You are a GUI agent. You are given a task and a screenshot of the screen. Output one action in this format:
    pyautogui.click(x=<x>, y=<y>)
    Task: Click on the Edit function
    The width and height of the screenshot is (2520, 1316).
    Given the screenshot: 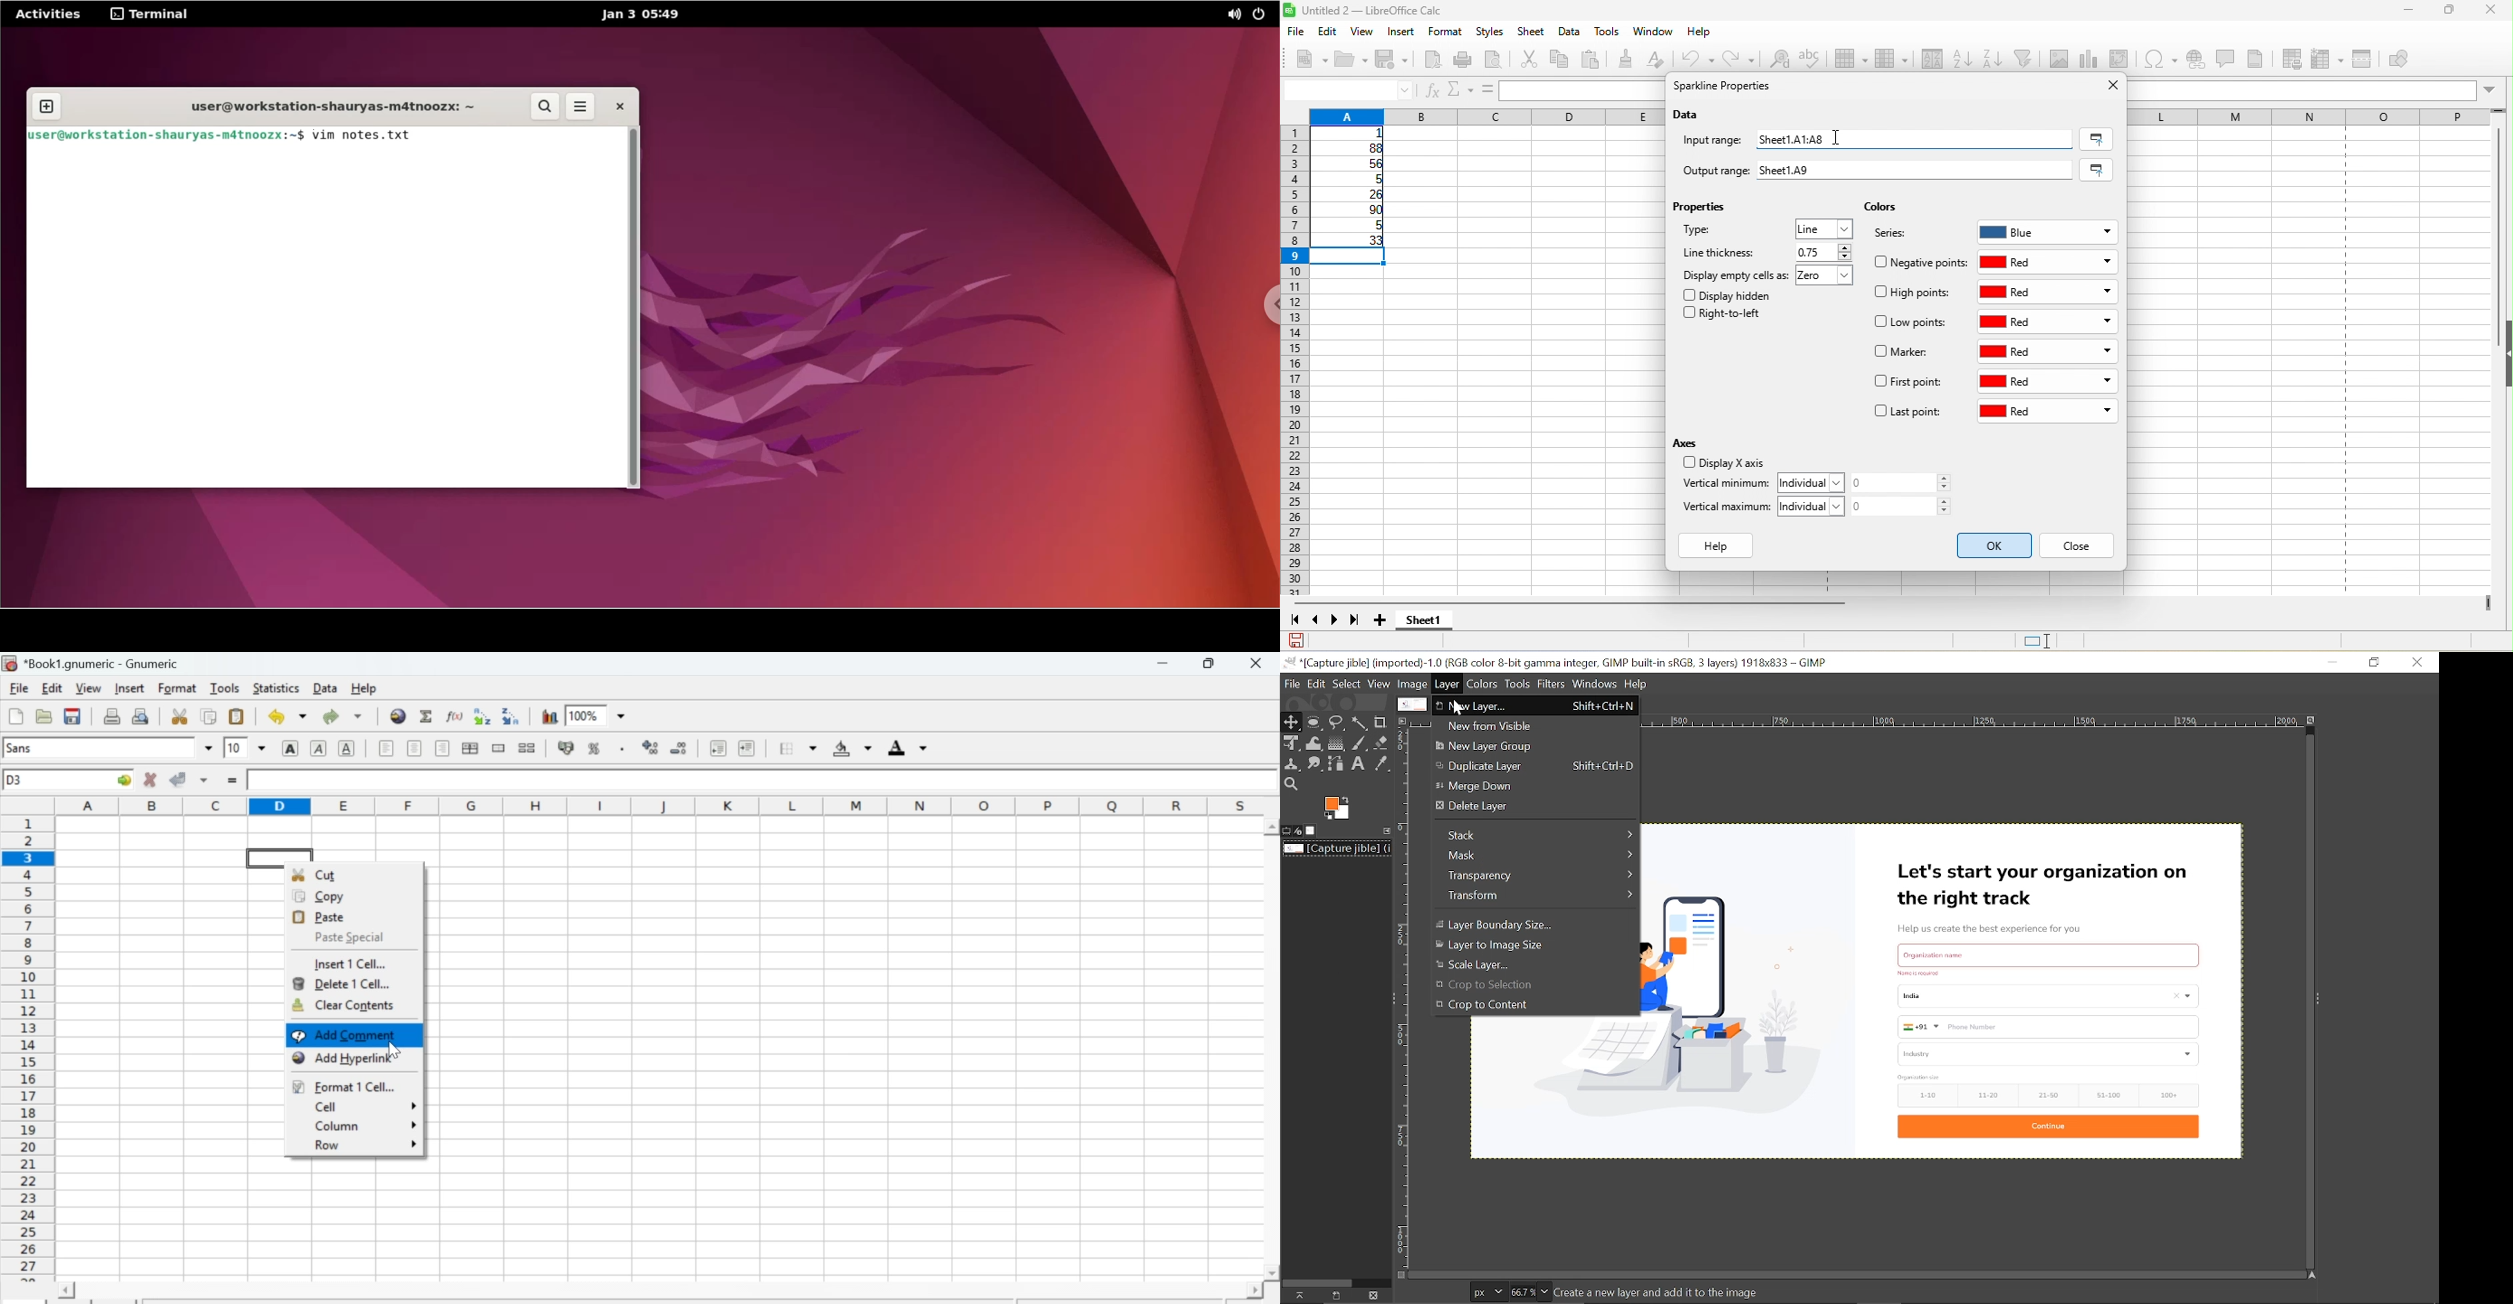 What is the action you would take?
    pyautogui.click(x=454, y=719)
    